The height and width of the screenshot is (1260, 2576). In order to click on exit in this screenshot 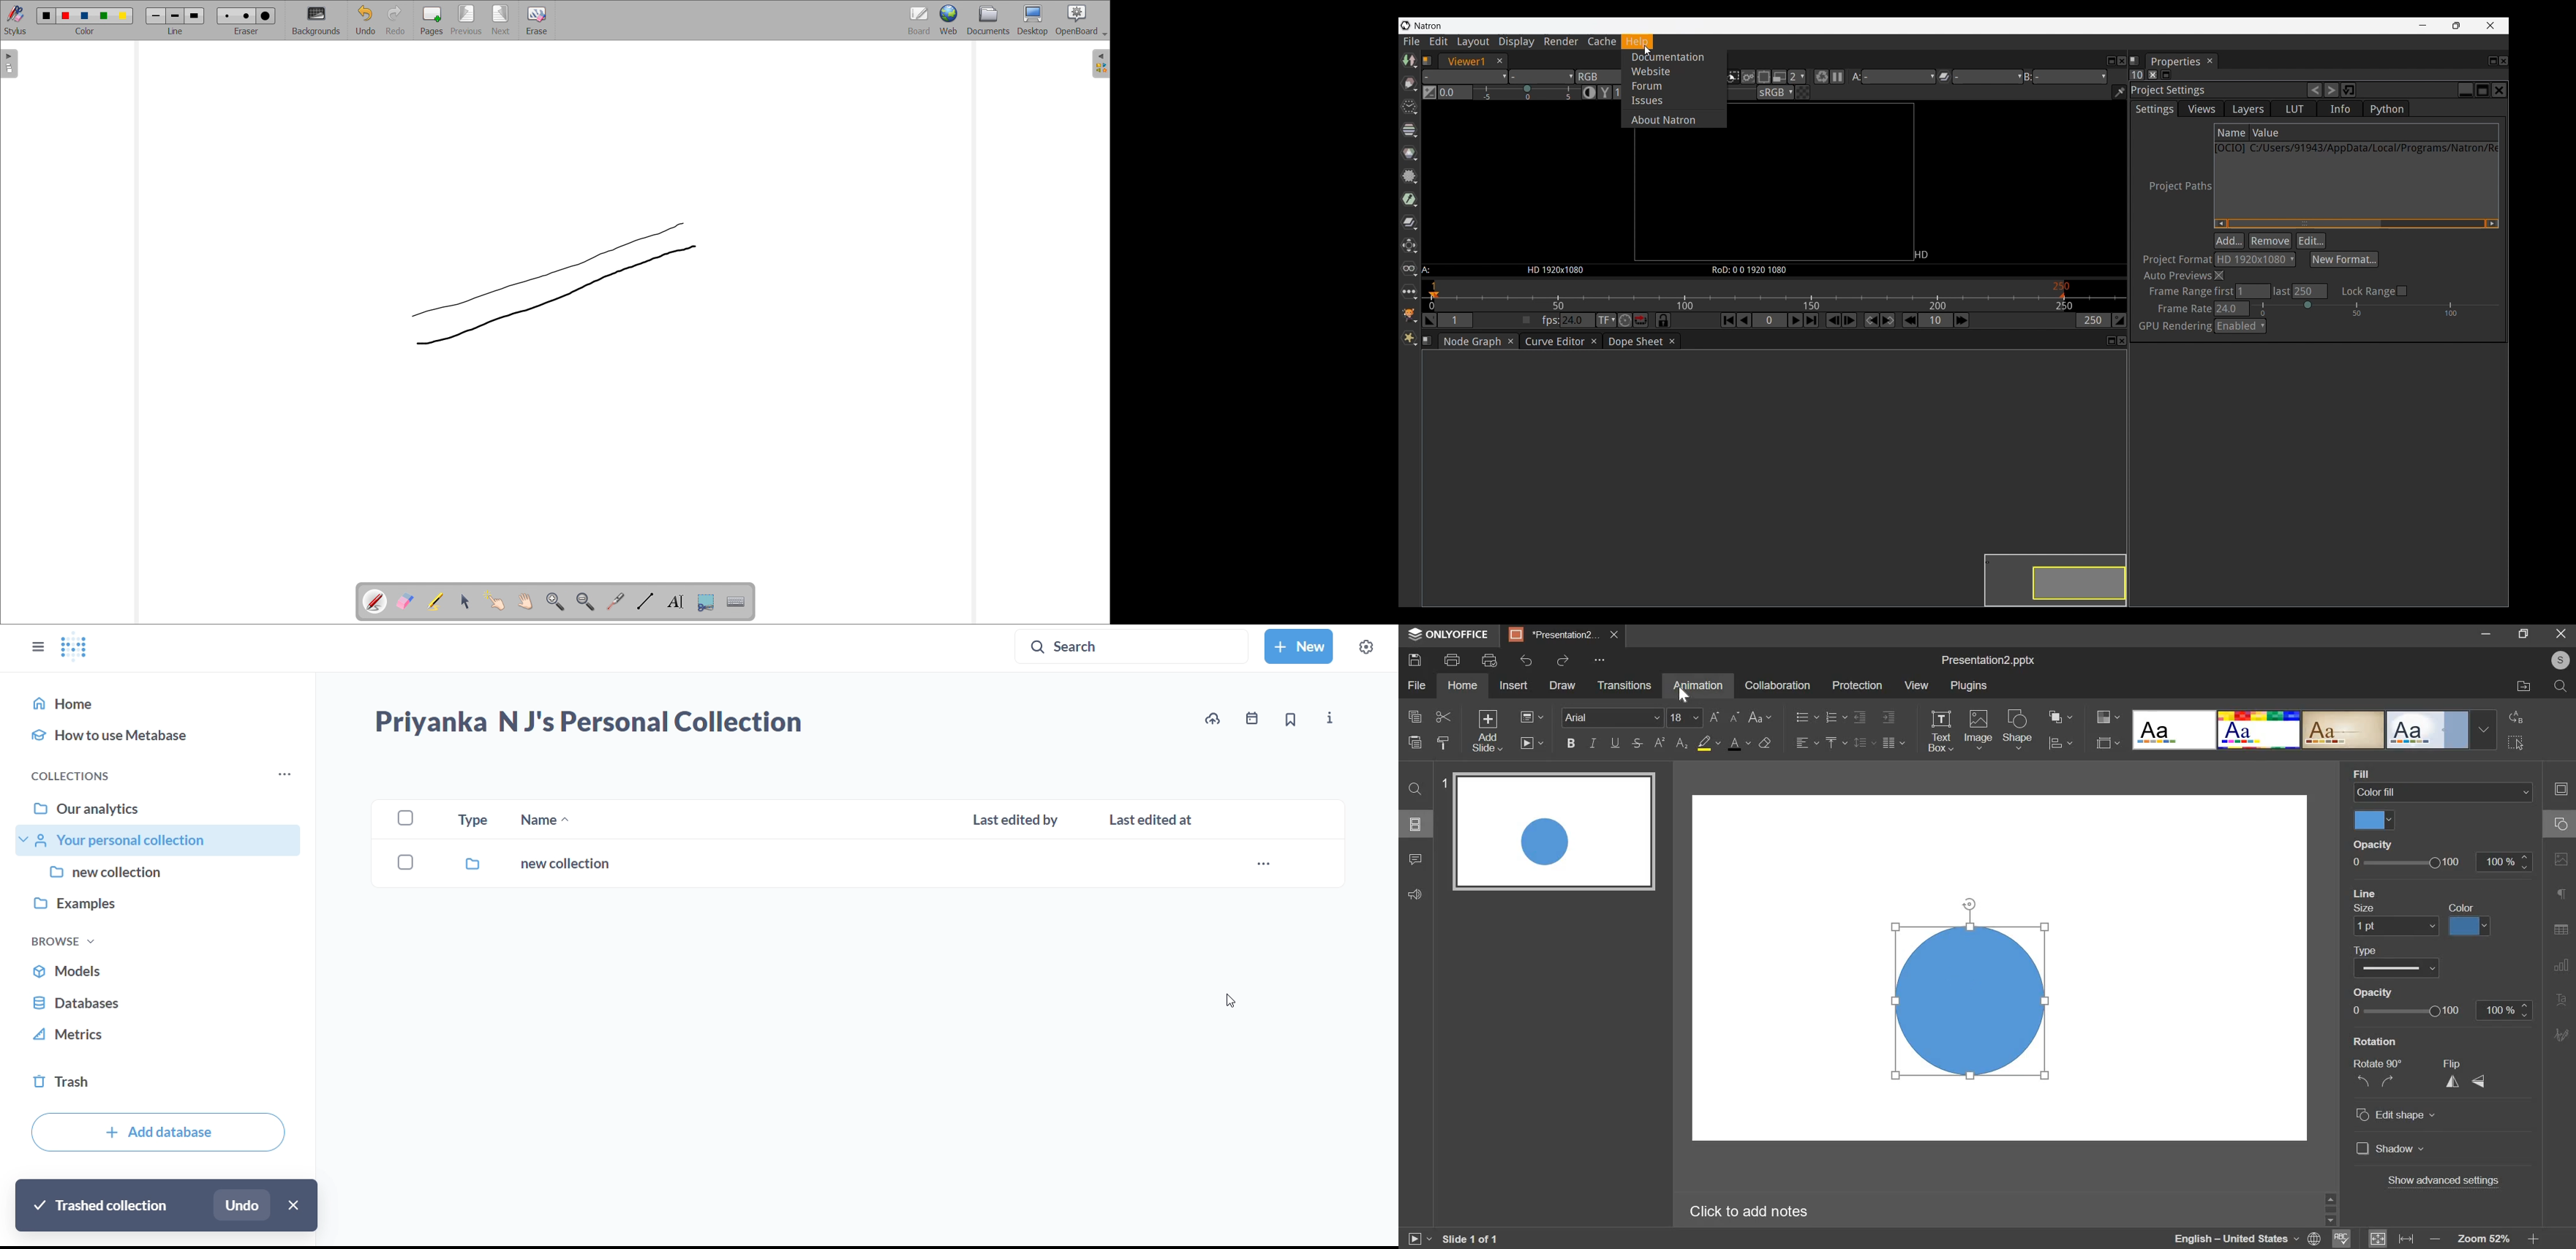, I will do `click(2564, 634)`.